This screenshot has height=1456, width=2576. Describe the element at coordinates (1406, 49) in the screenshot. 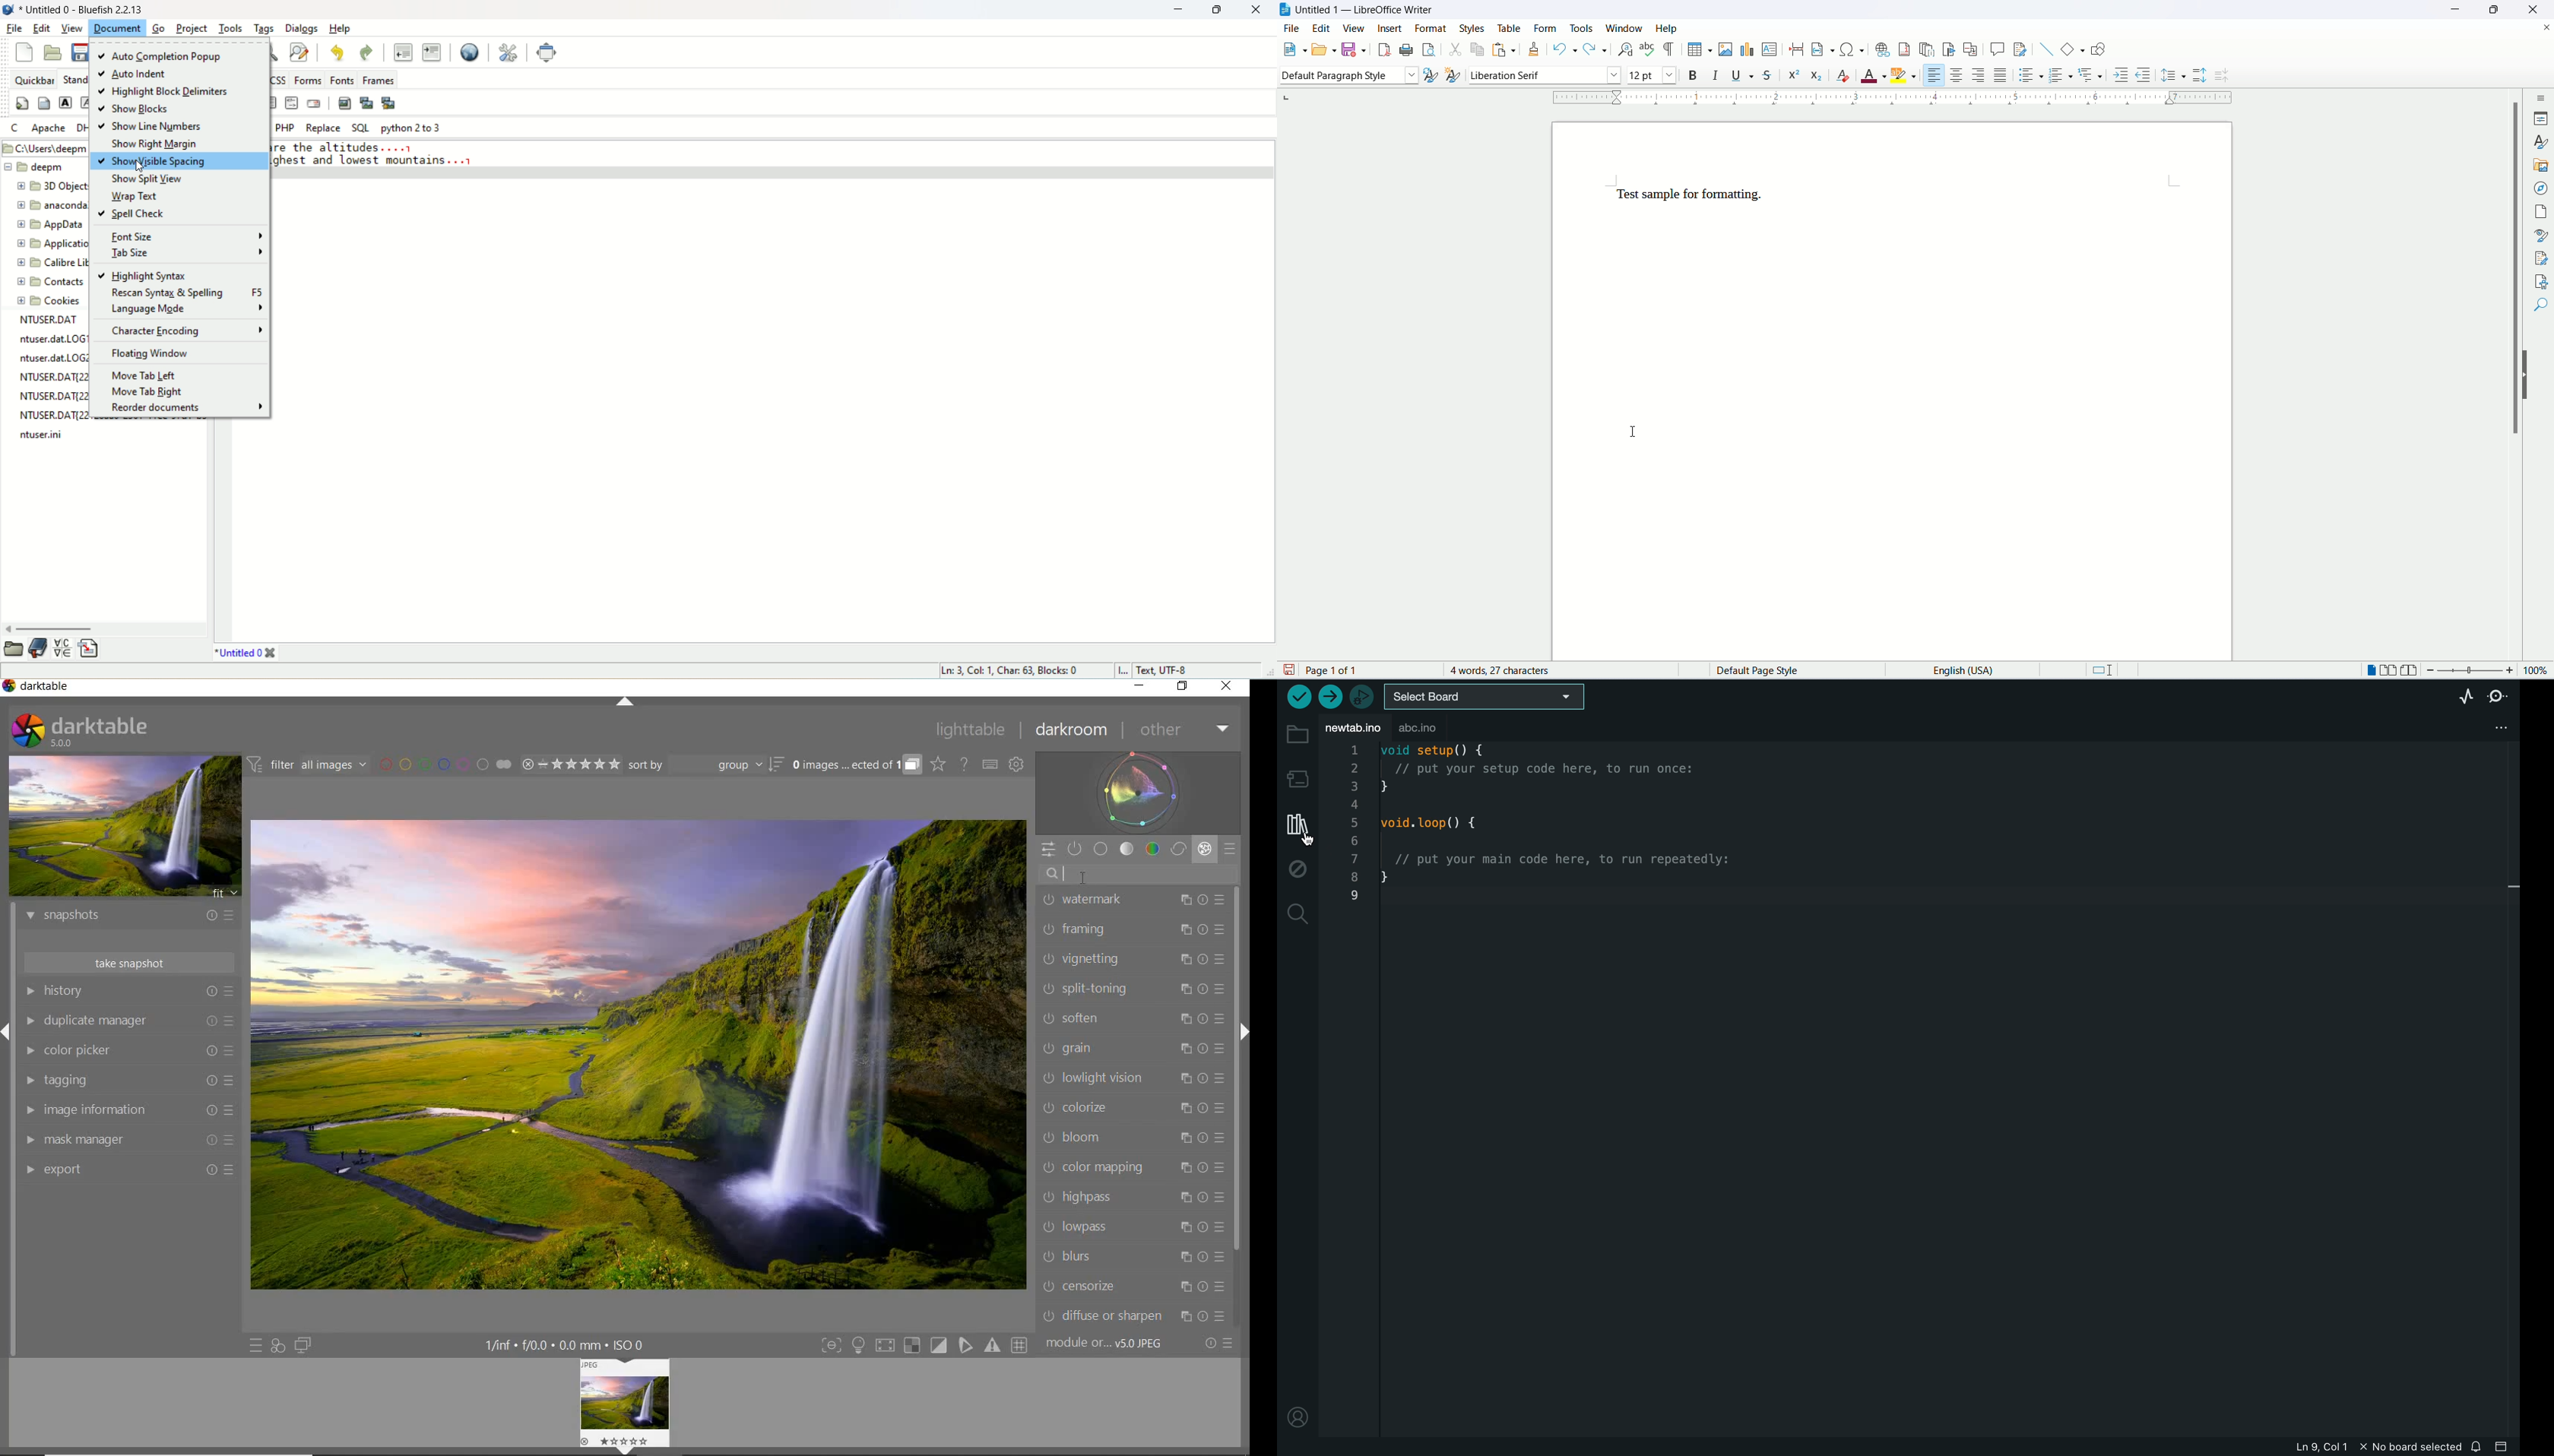

I see `print` at that location.